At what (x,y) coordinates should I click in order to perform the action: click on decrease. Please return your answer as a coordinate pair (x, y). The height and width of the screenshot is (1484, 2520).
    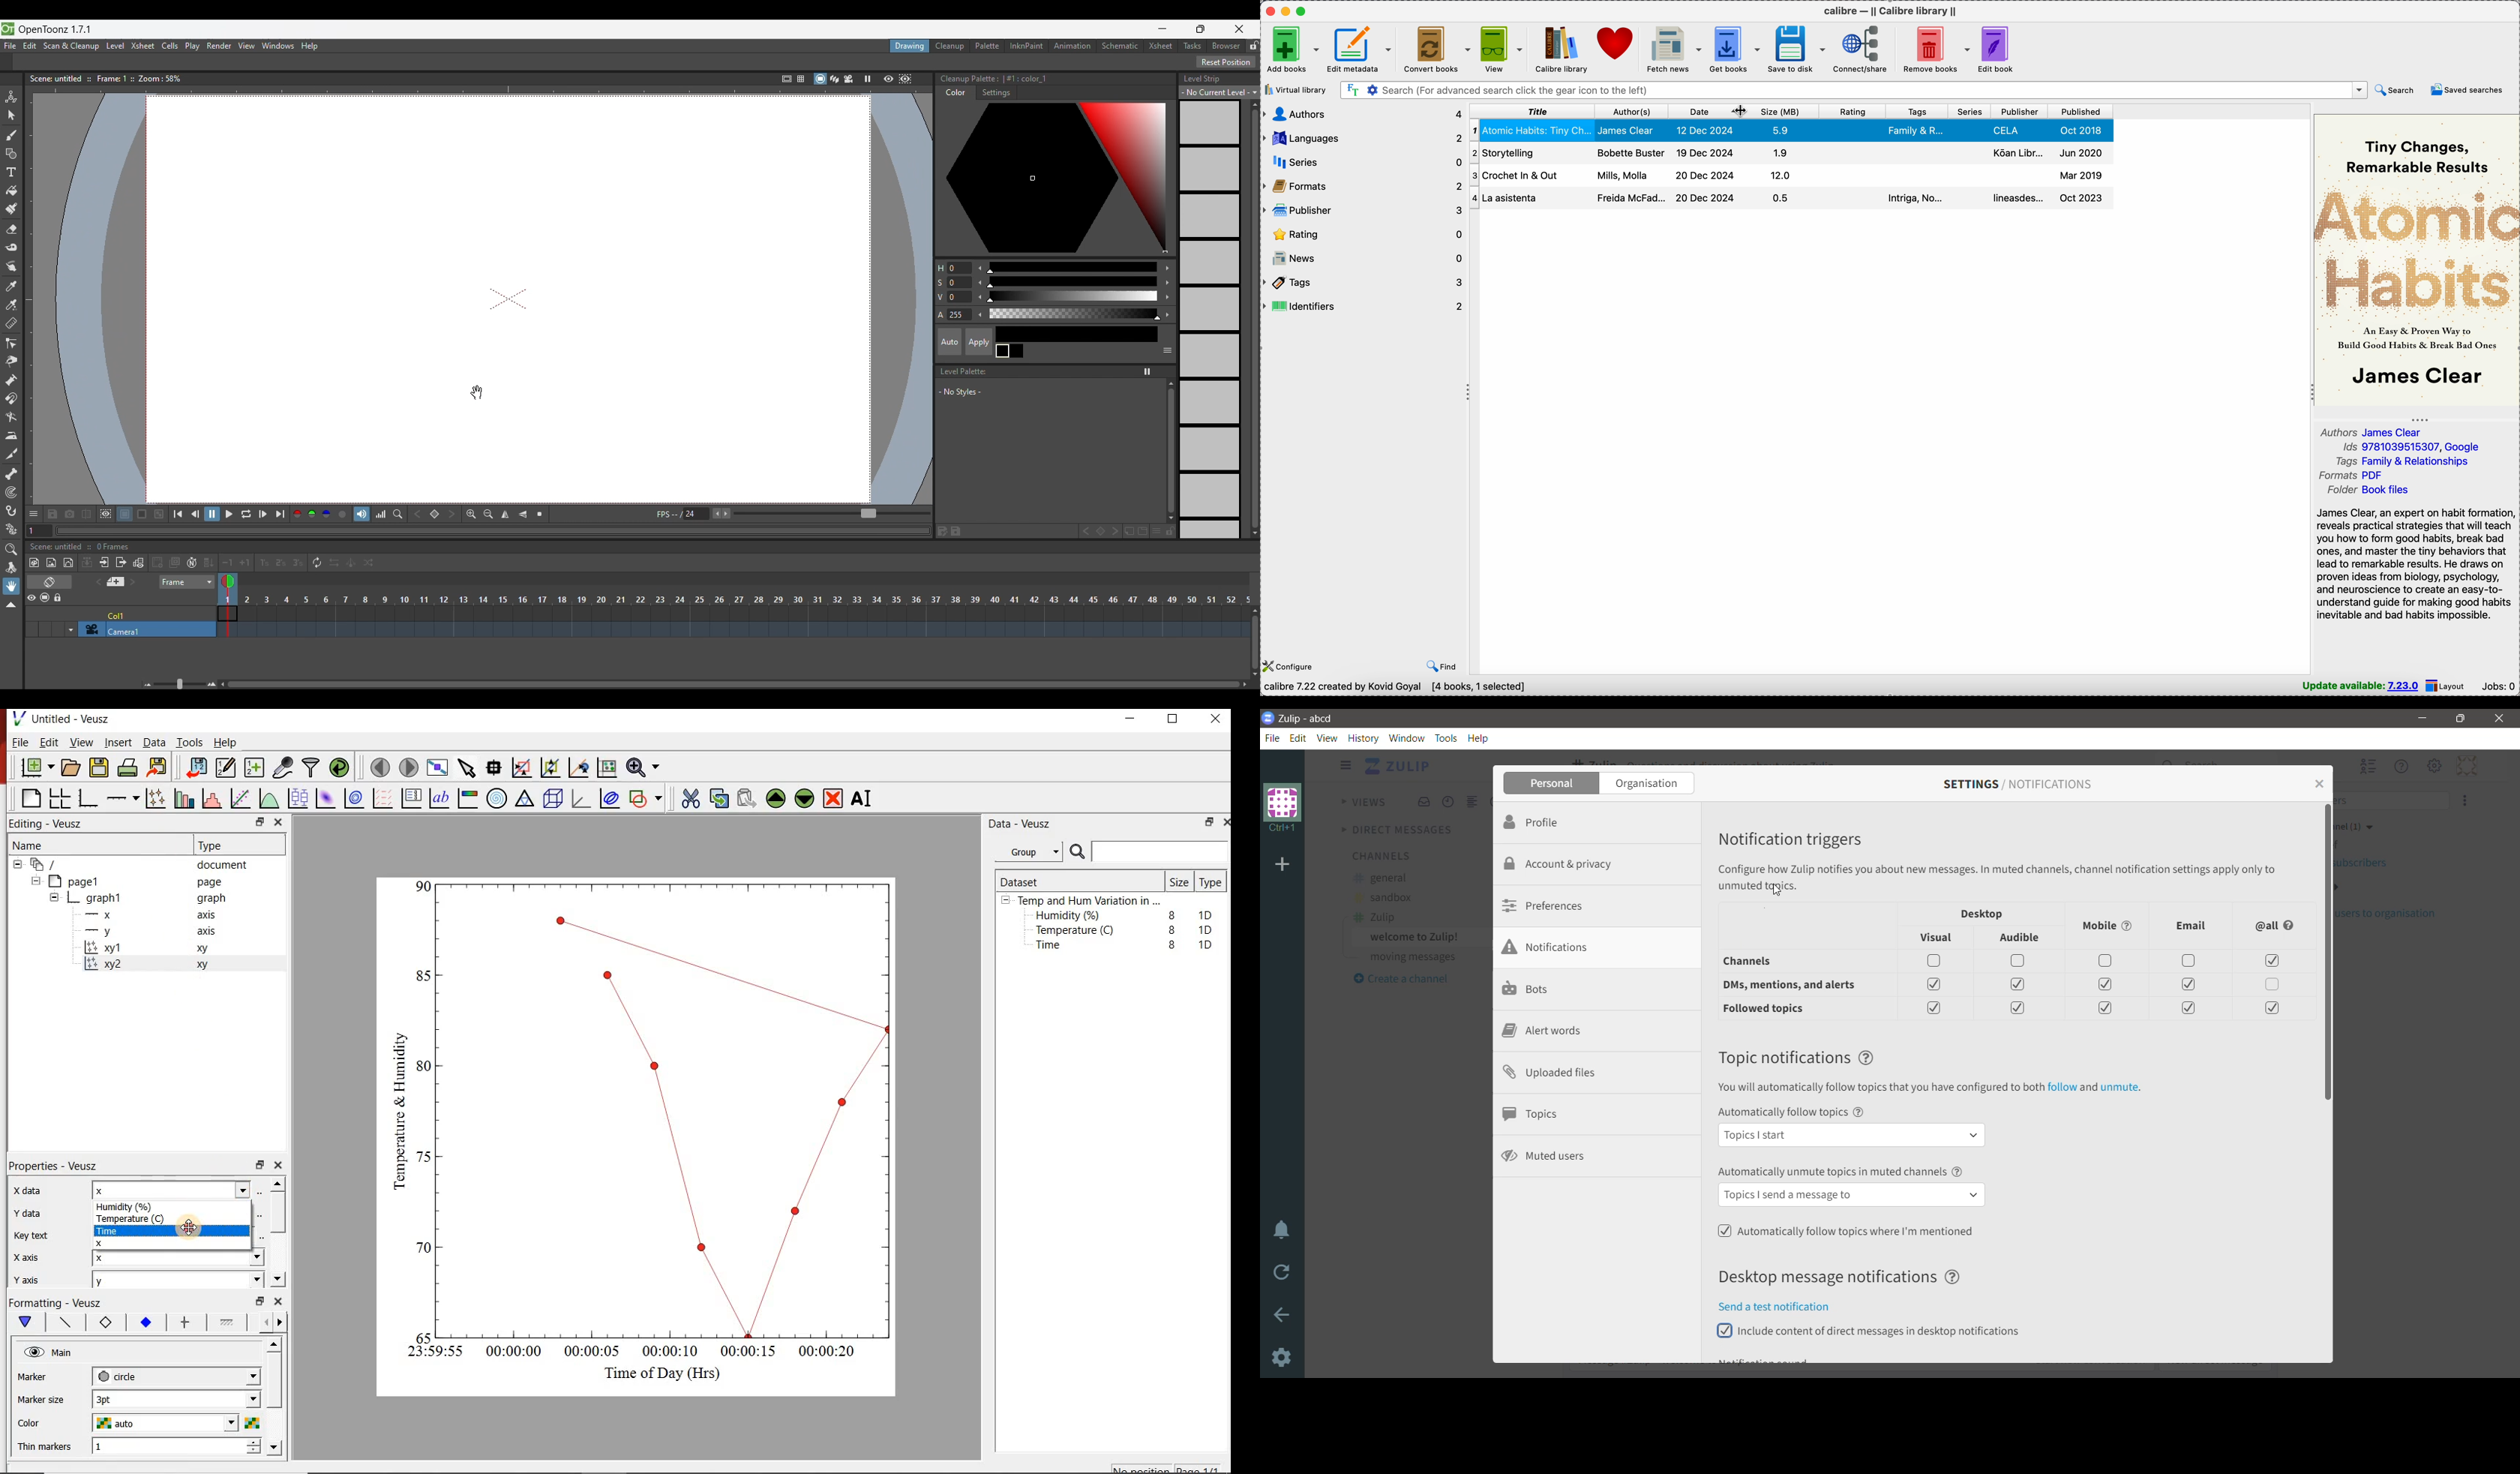
    Looking at the image, I should click on (253, 1454).